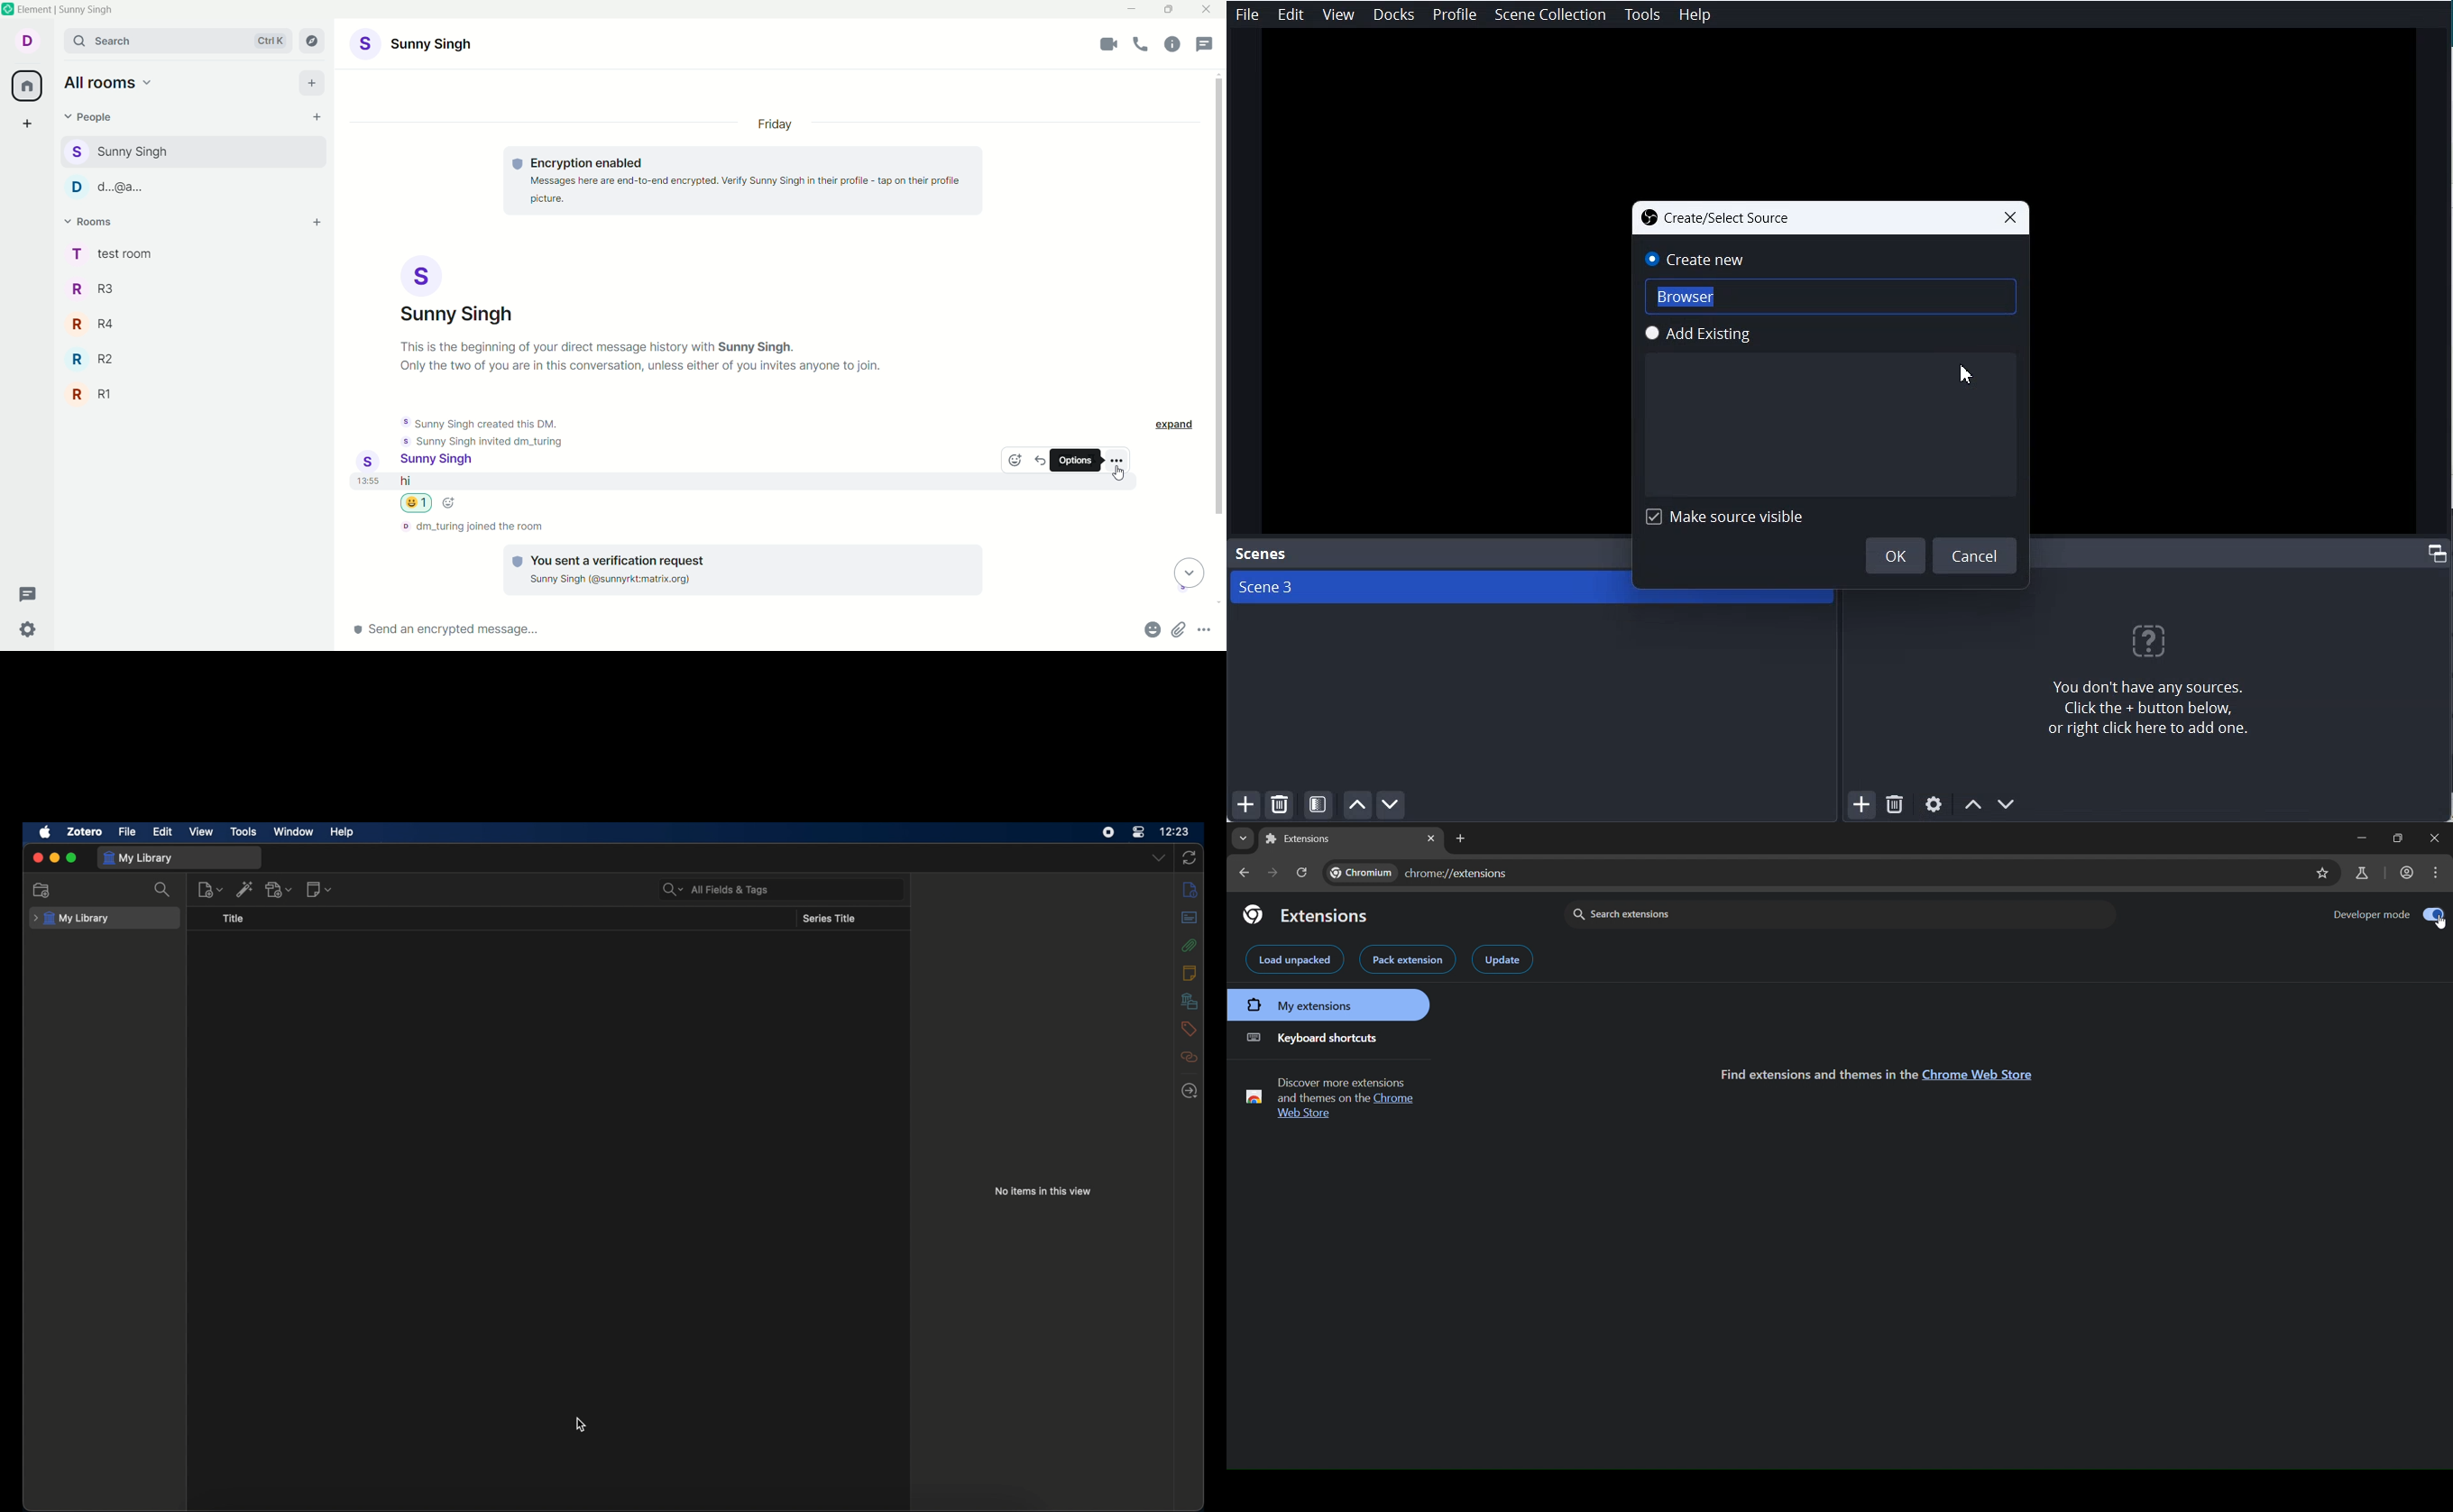 The height and width of the screenshot is (1512, 2464). What do you see at coordinates (91, 224) in the screenshot?
I see `rooms` at bounding box center [91, 224].